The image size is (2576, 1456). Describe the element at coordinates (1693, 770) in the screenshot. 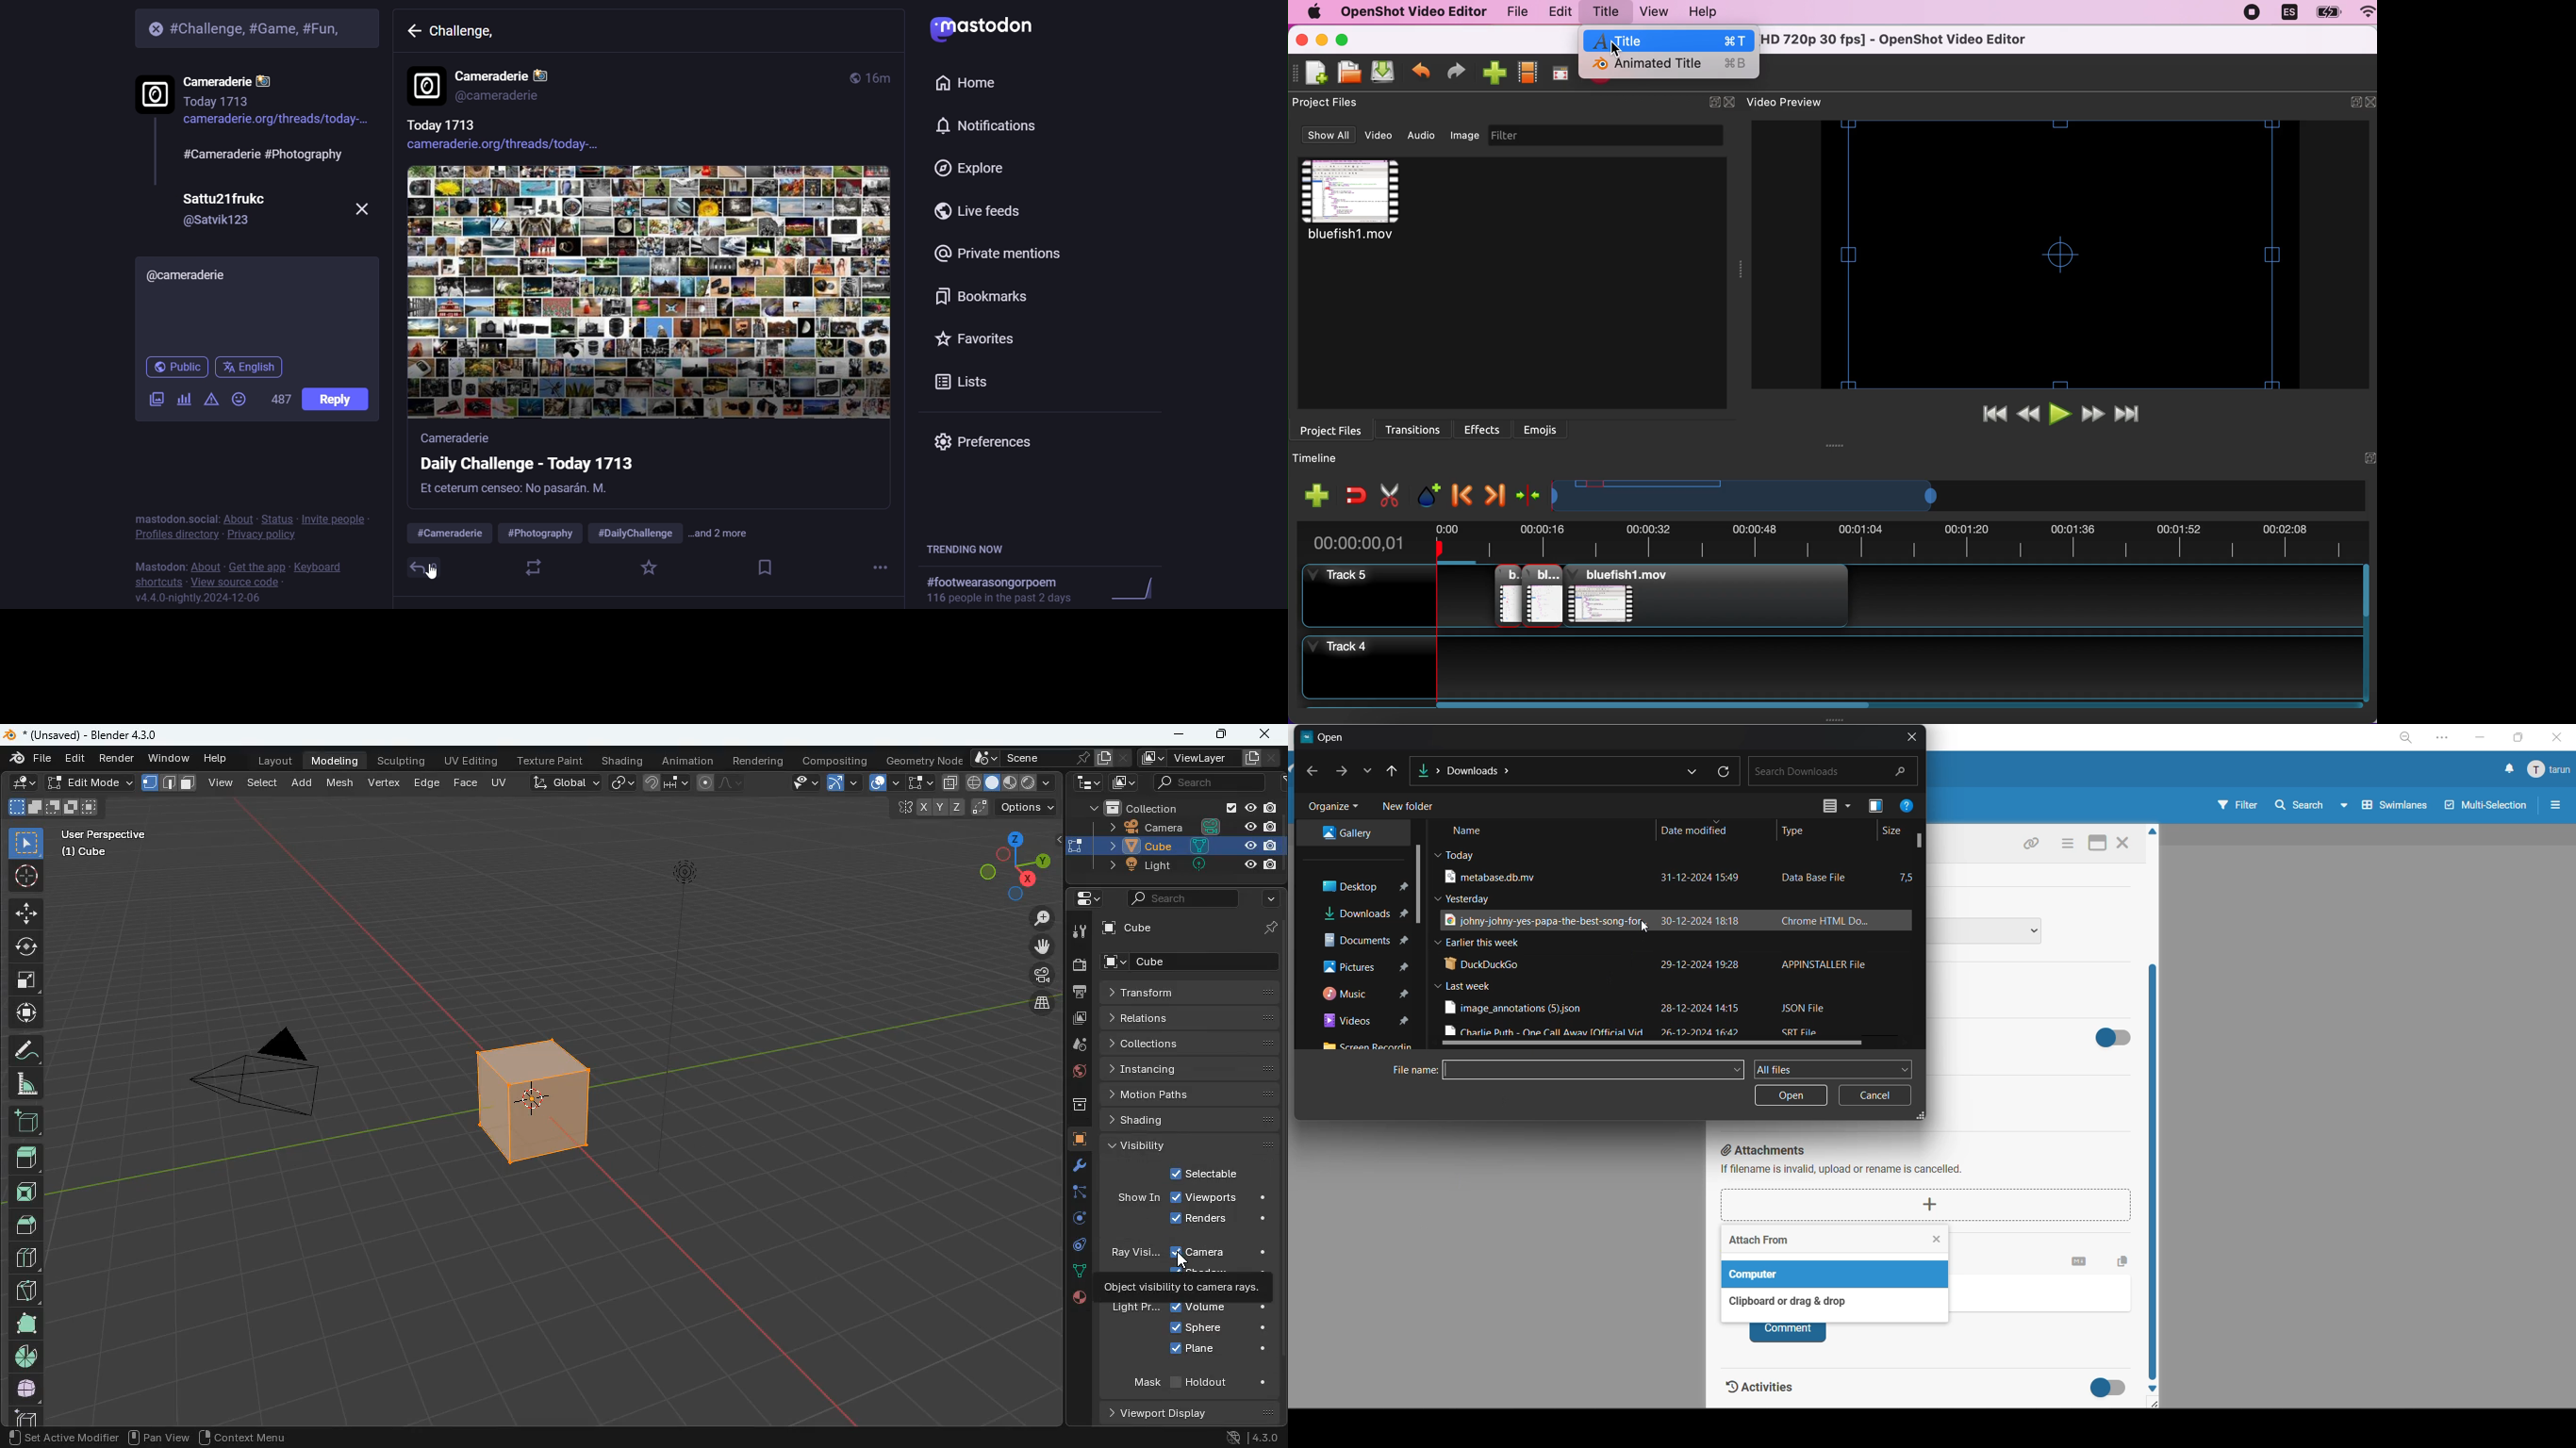

I see `previous locations` at that location.